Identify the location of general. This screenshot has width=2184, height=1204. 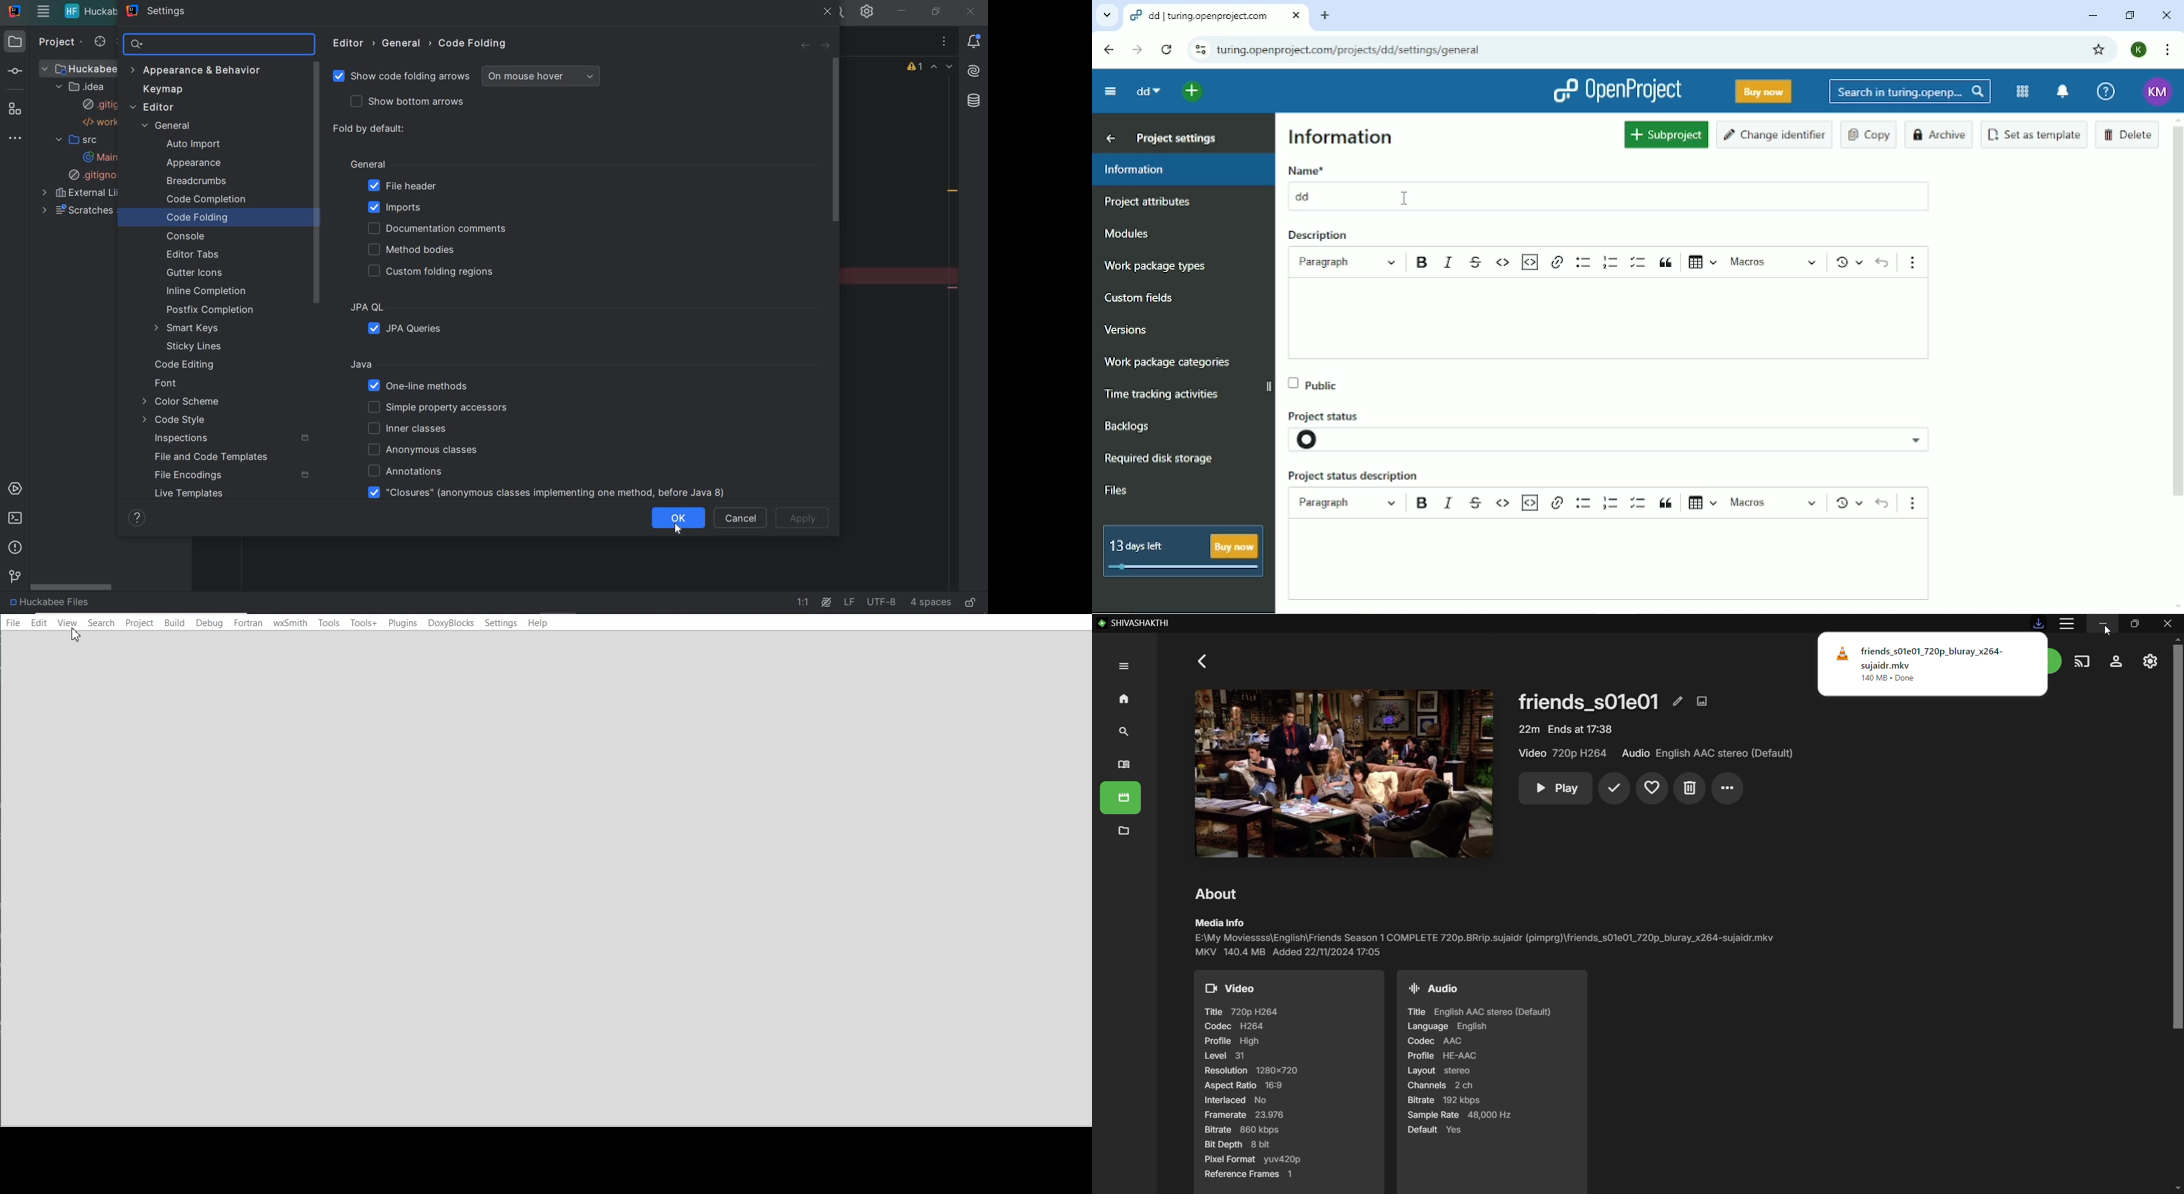
(409, 44).